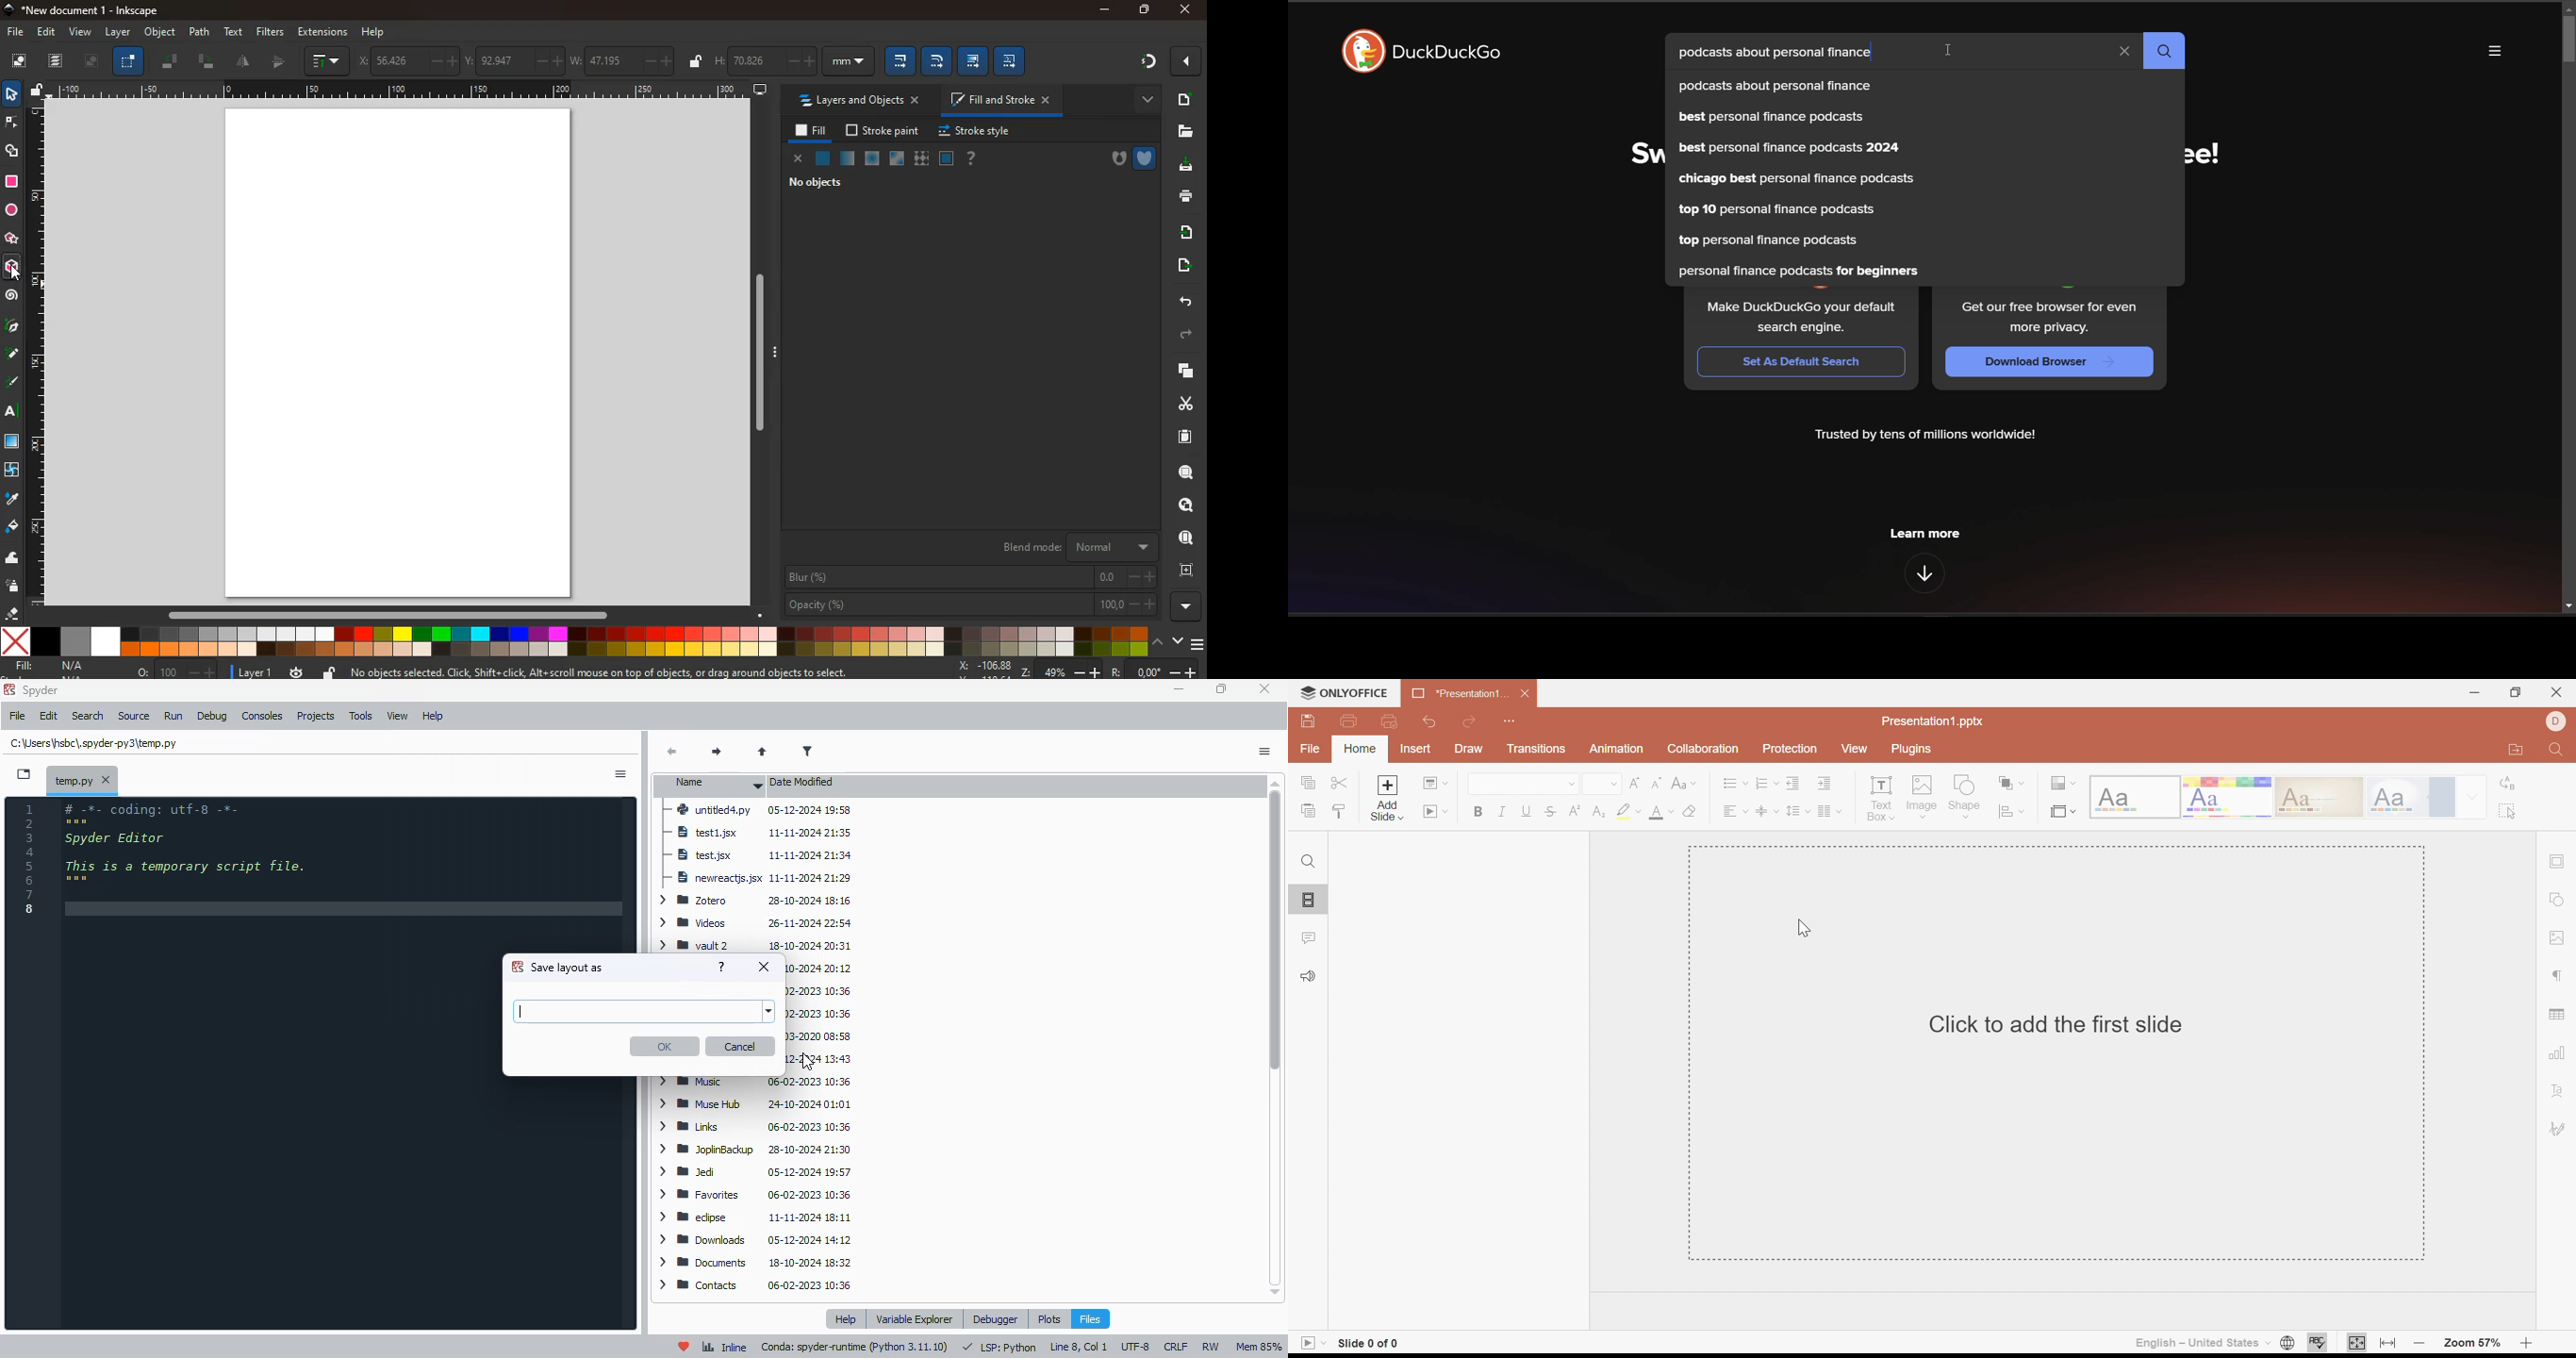 The width and height of the screenshot is (2576, 1372). Describe the element at coordinates (759, 833) in the screenshot. I see `test1.jsx` at that location.